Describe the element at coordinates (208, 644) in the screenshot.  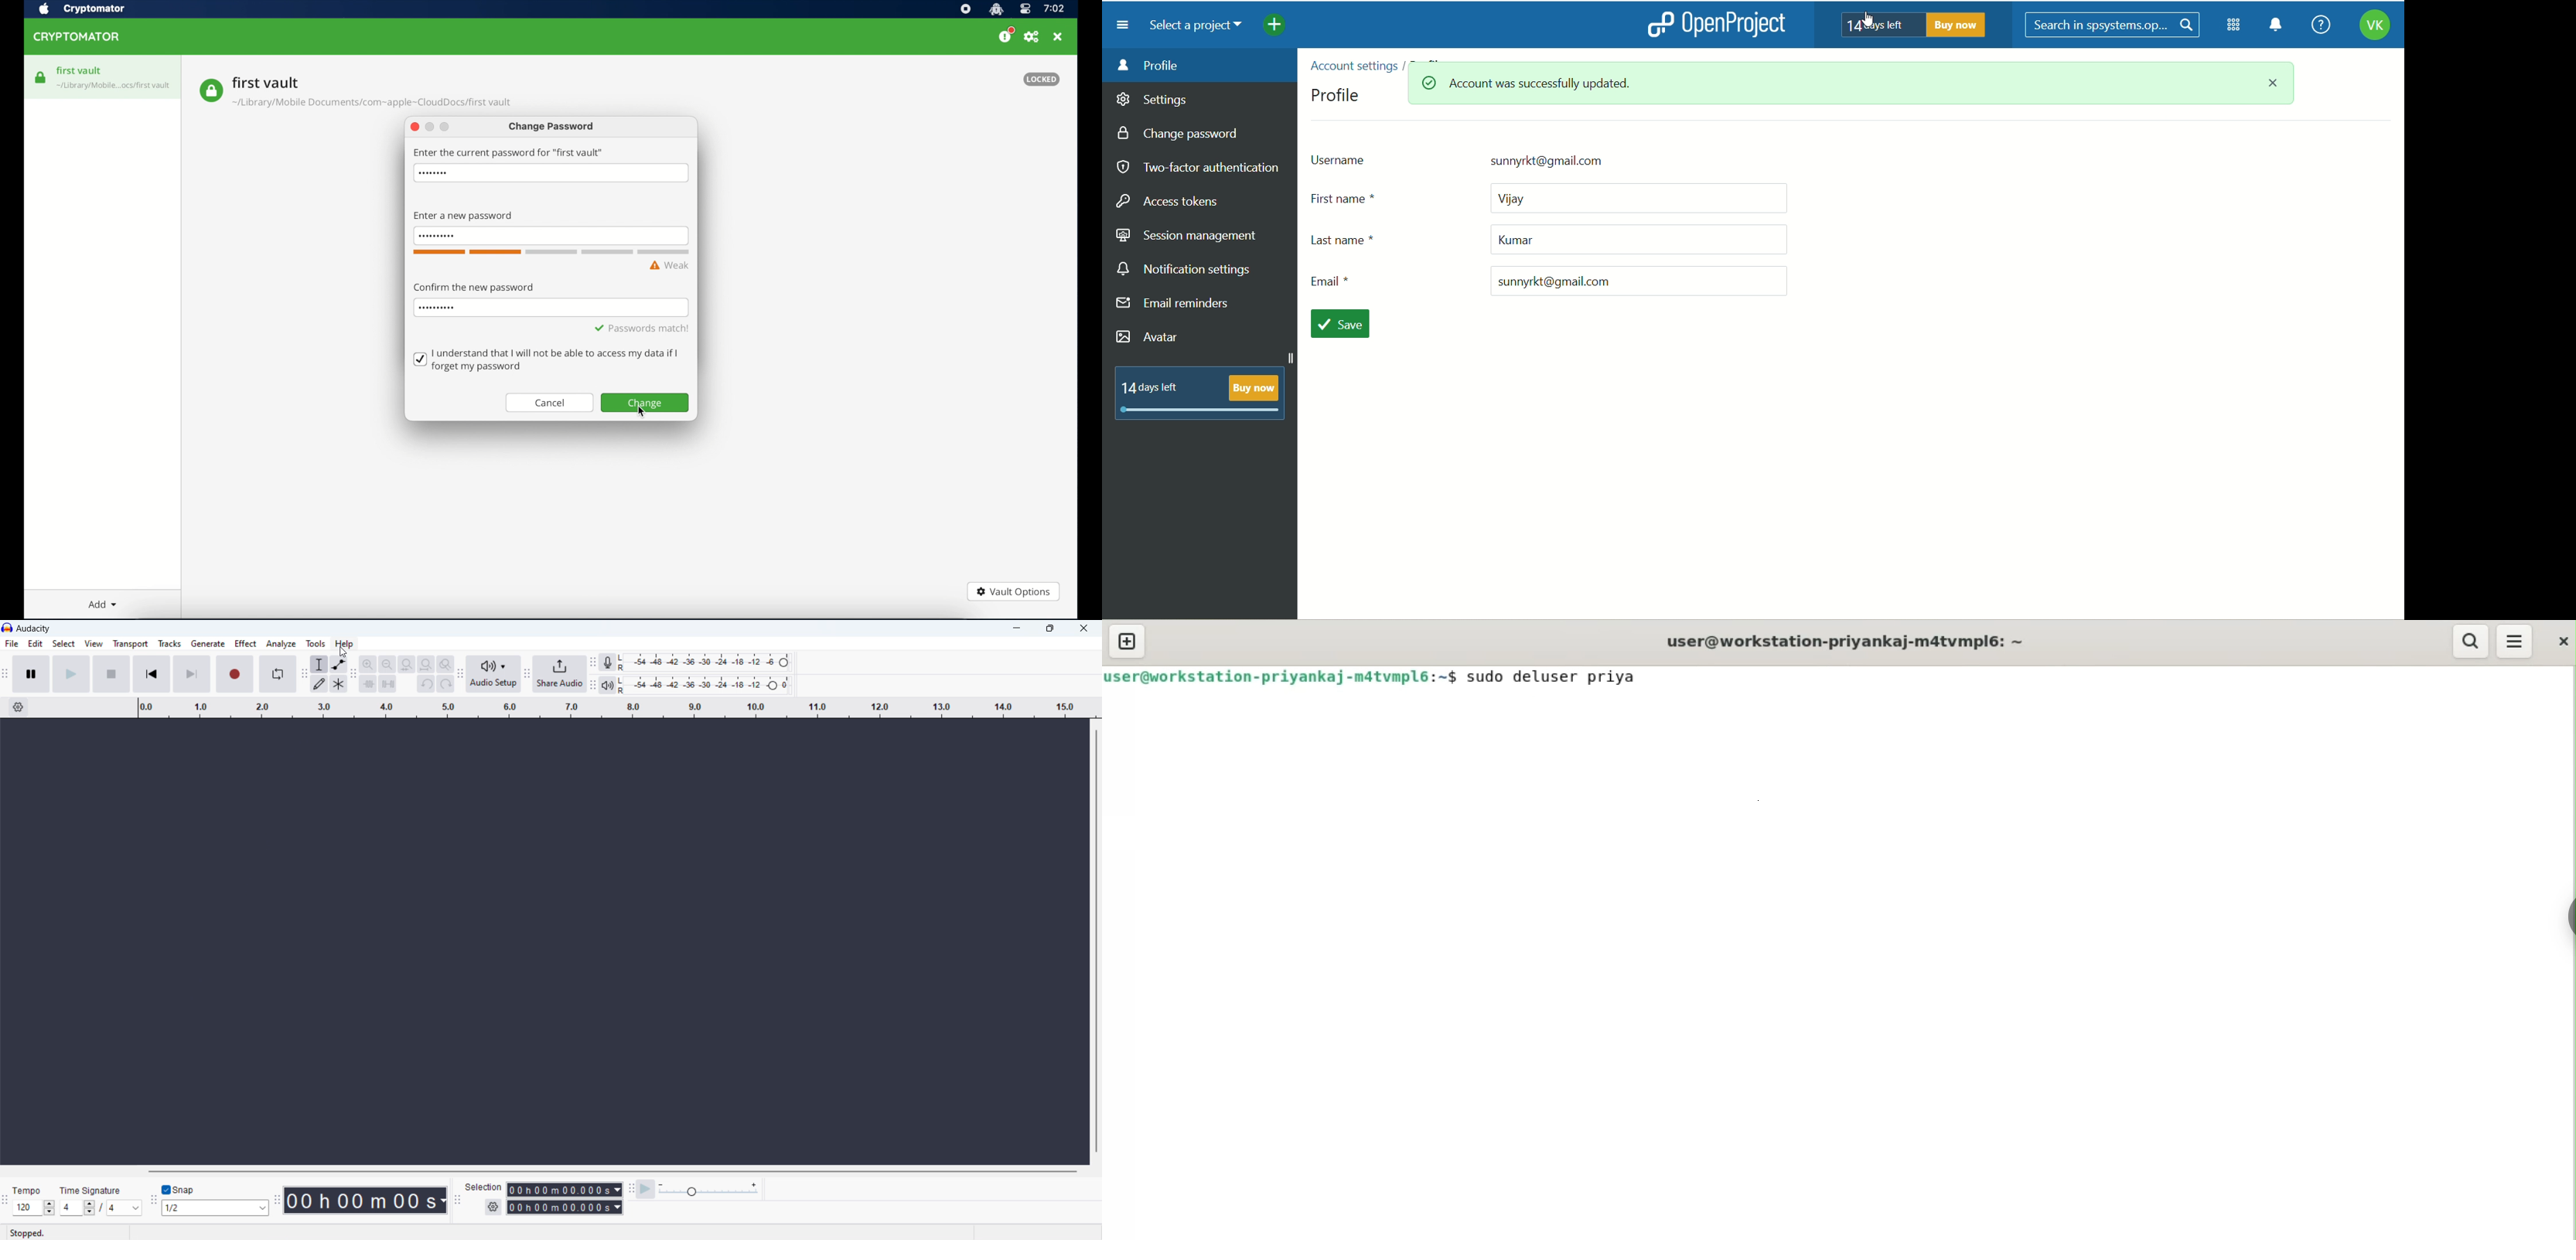
I see `generate` at that location.